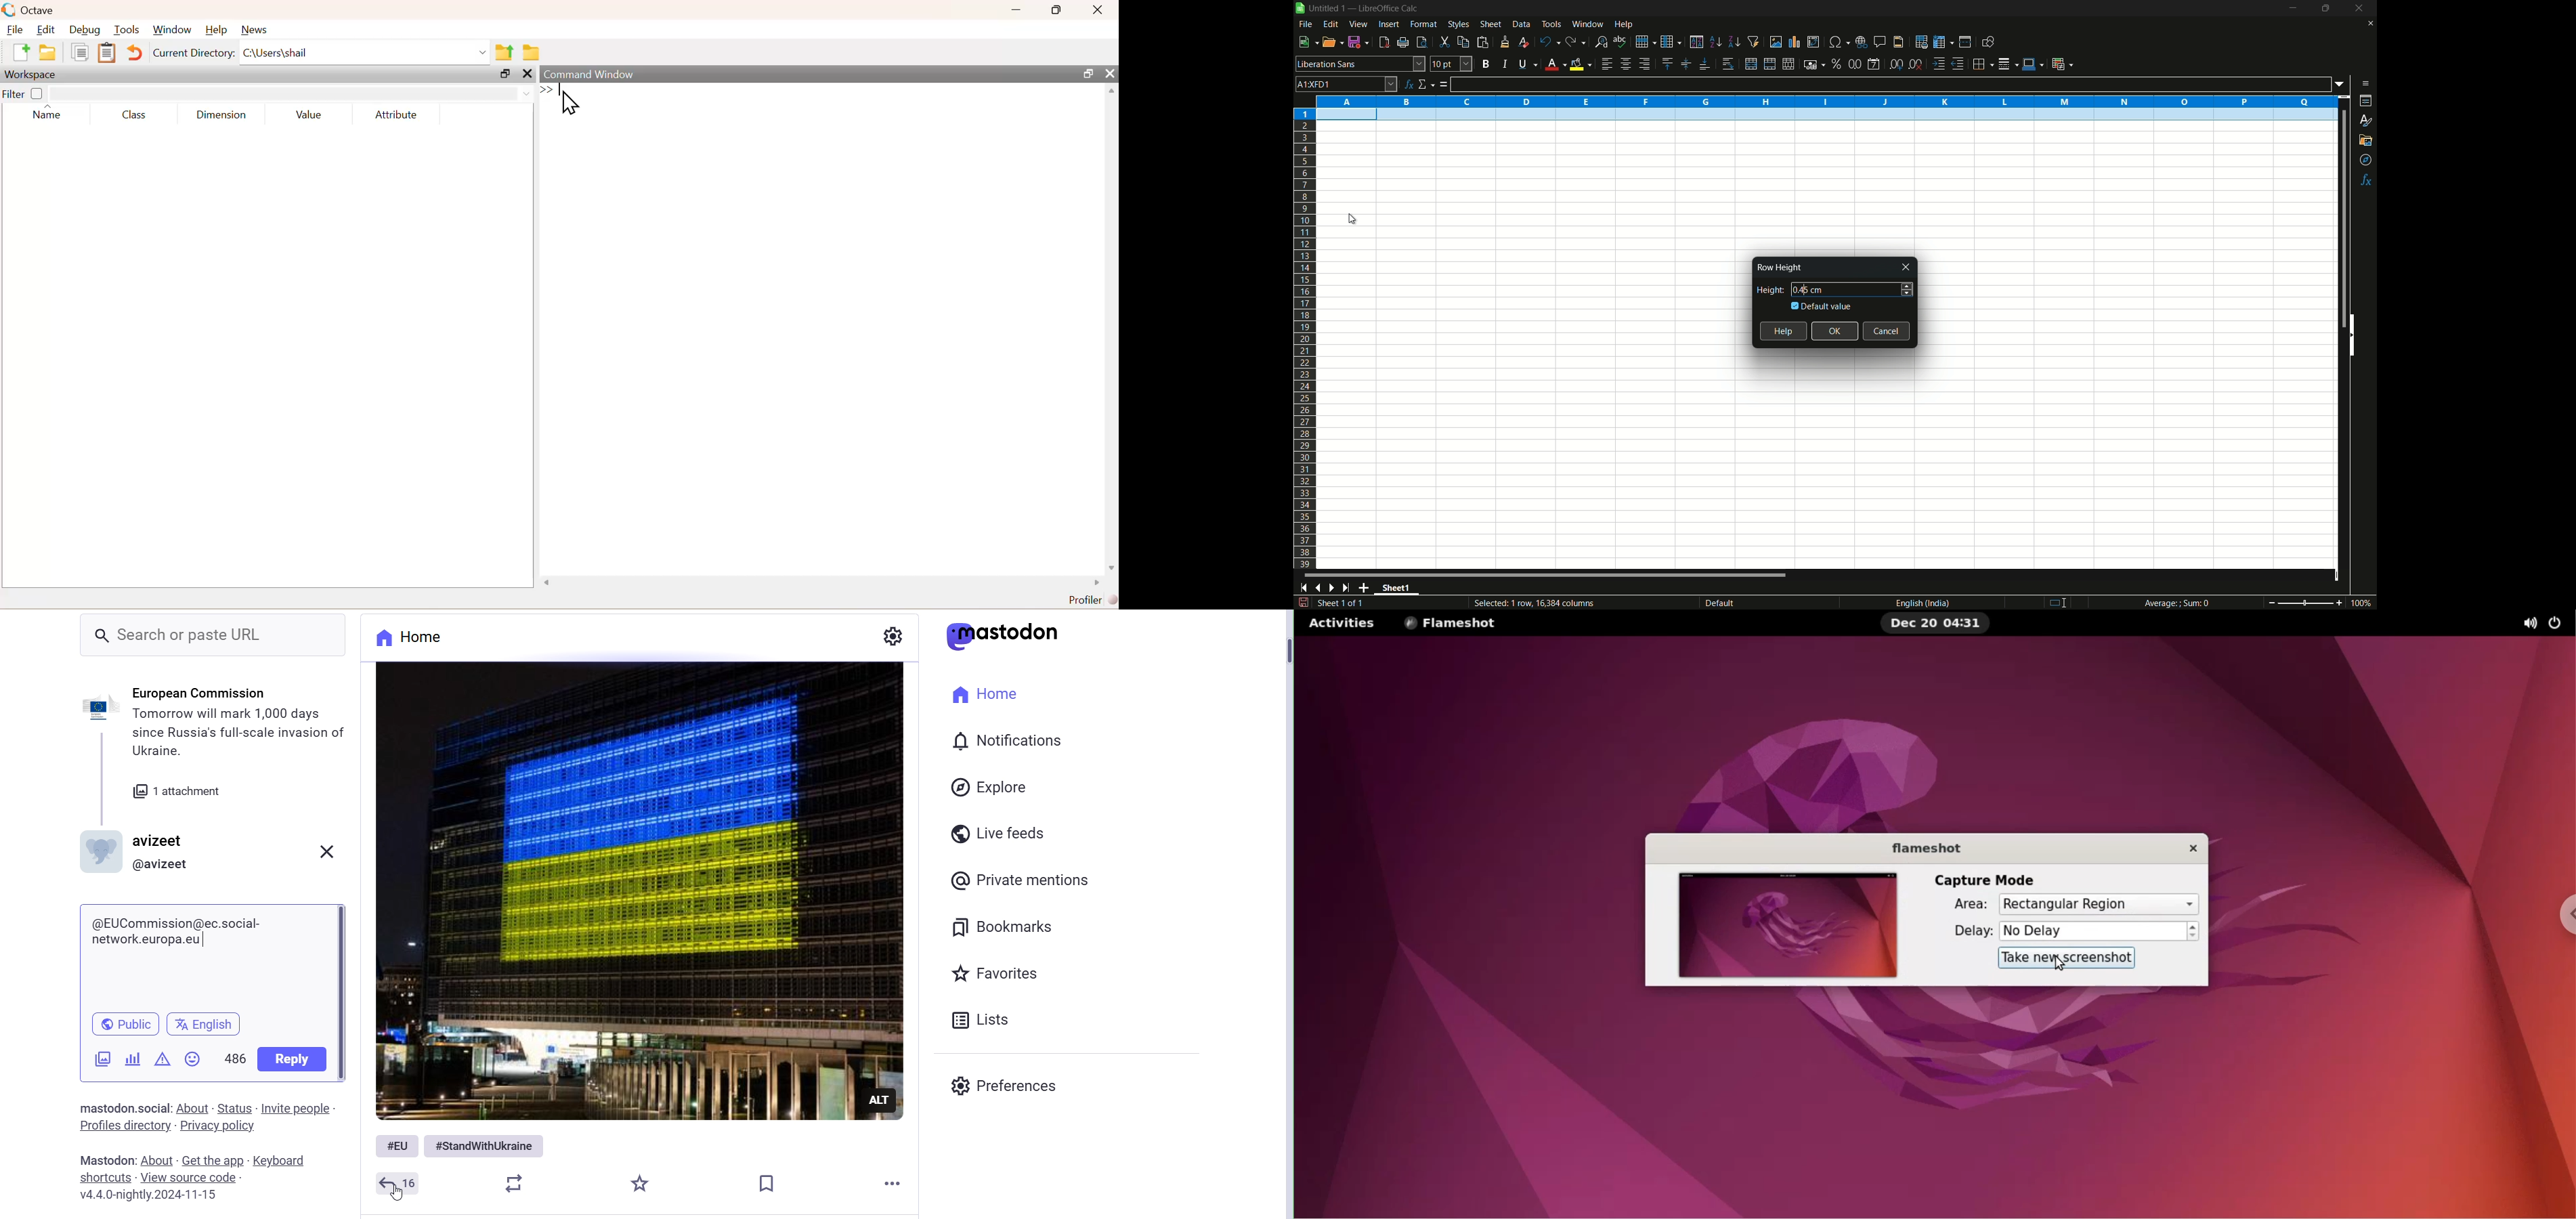  What do you see at coordinates (632, 891) in the screenshot?
I see `Image Posted` at bounding box center [632, 891].